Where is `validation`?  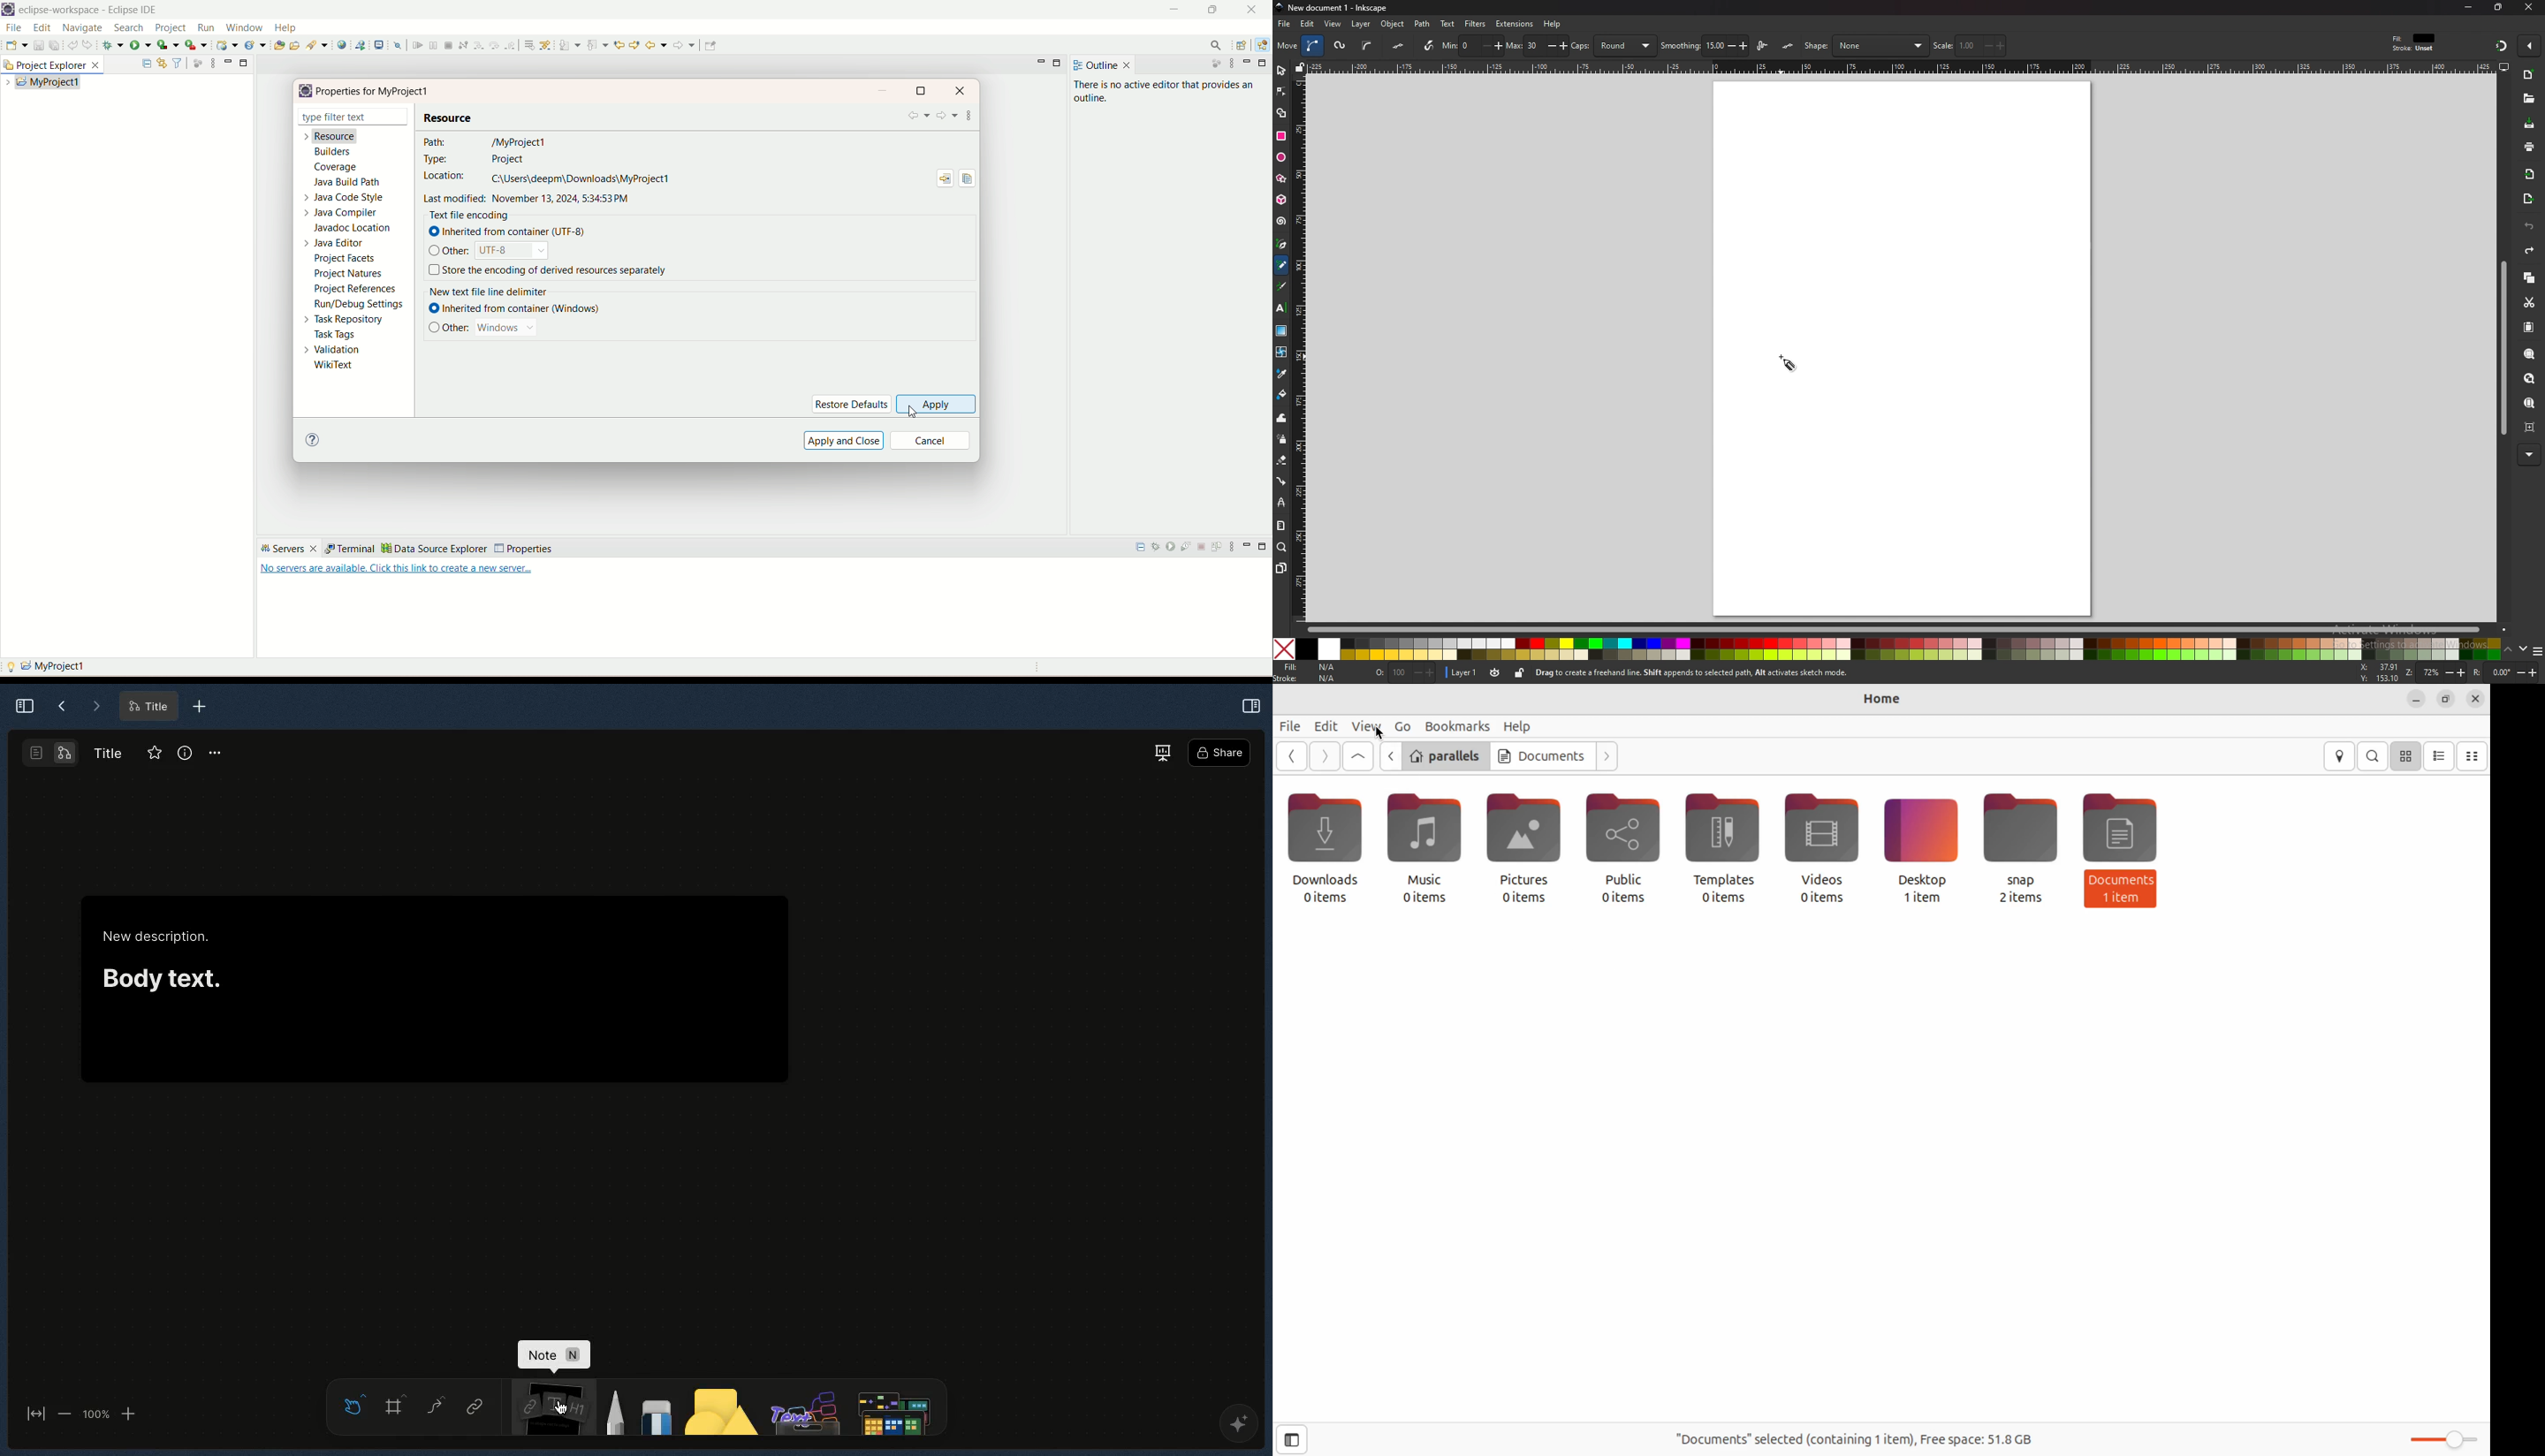
validation is located at coordinates (329, 351).